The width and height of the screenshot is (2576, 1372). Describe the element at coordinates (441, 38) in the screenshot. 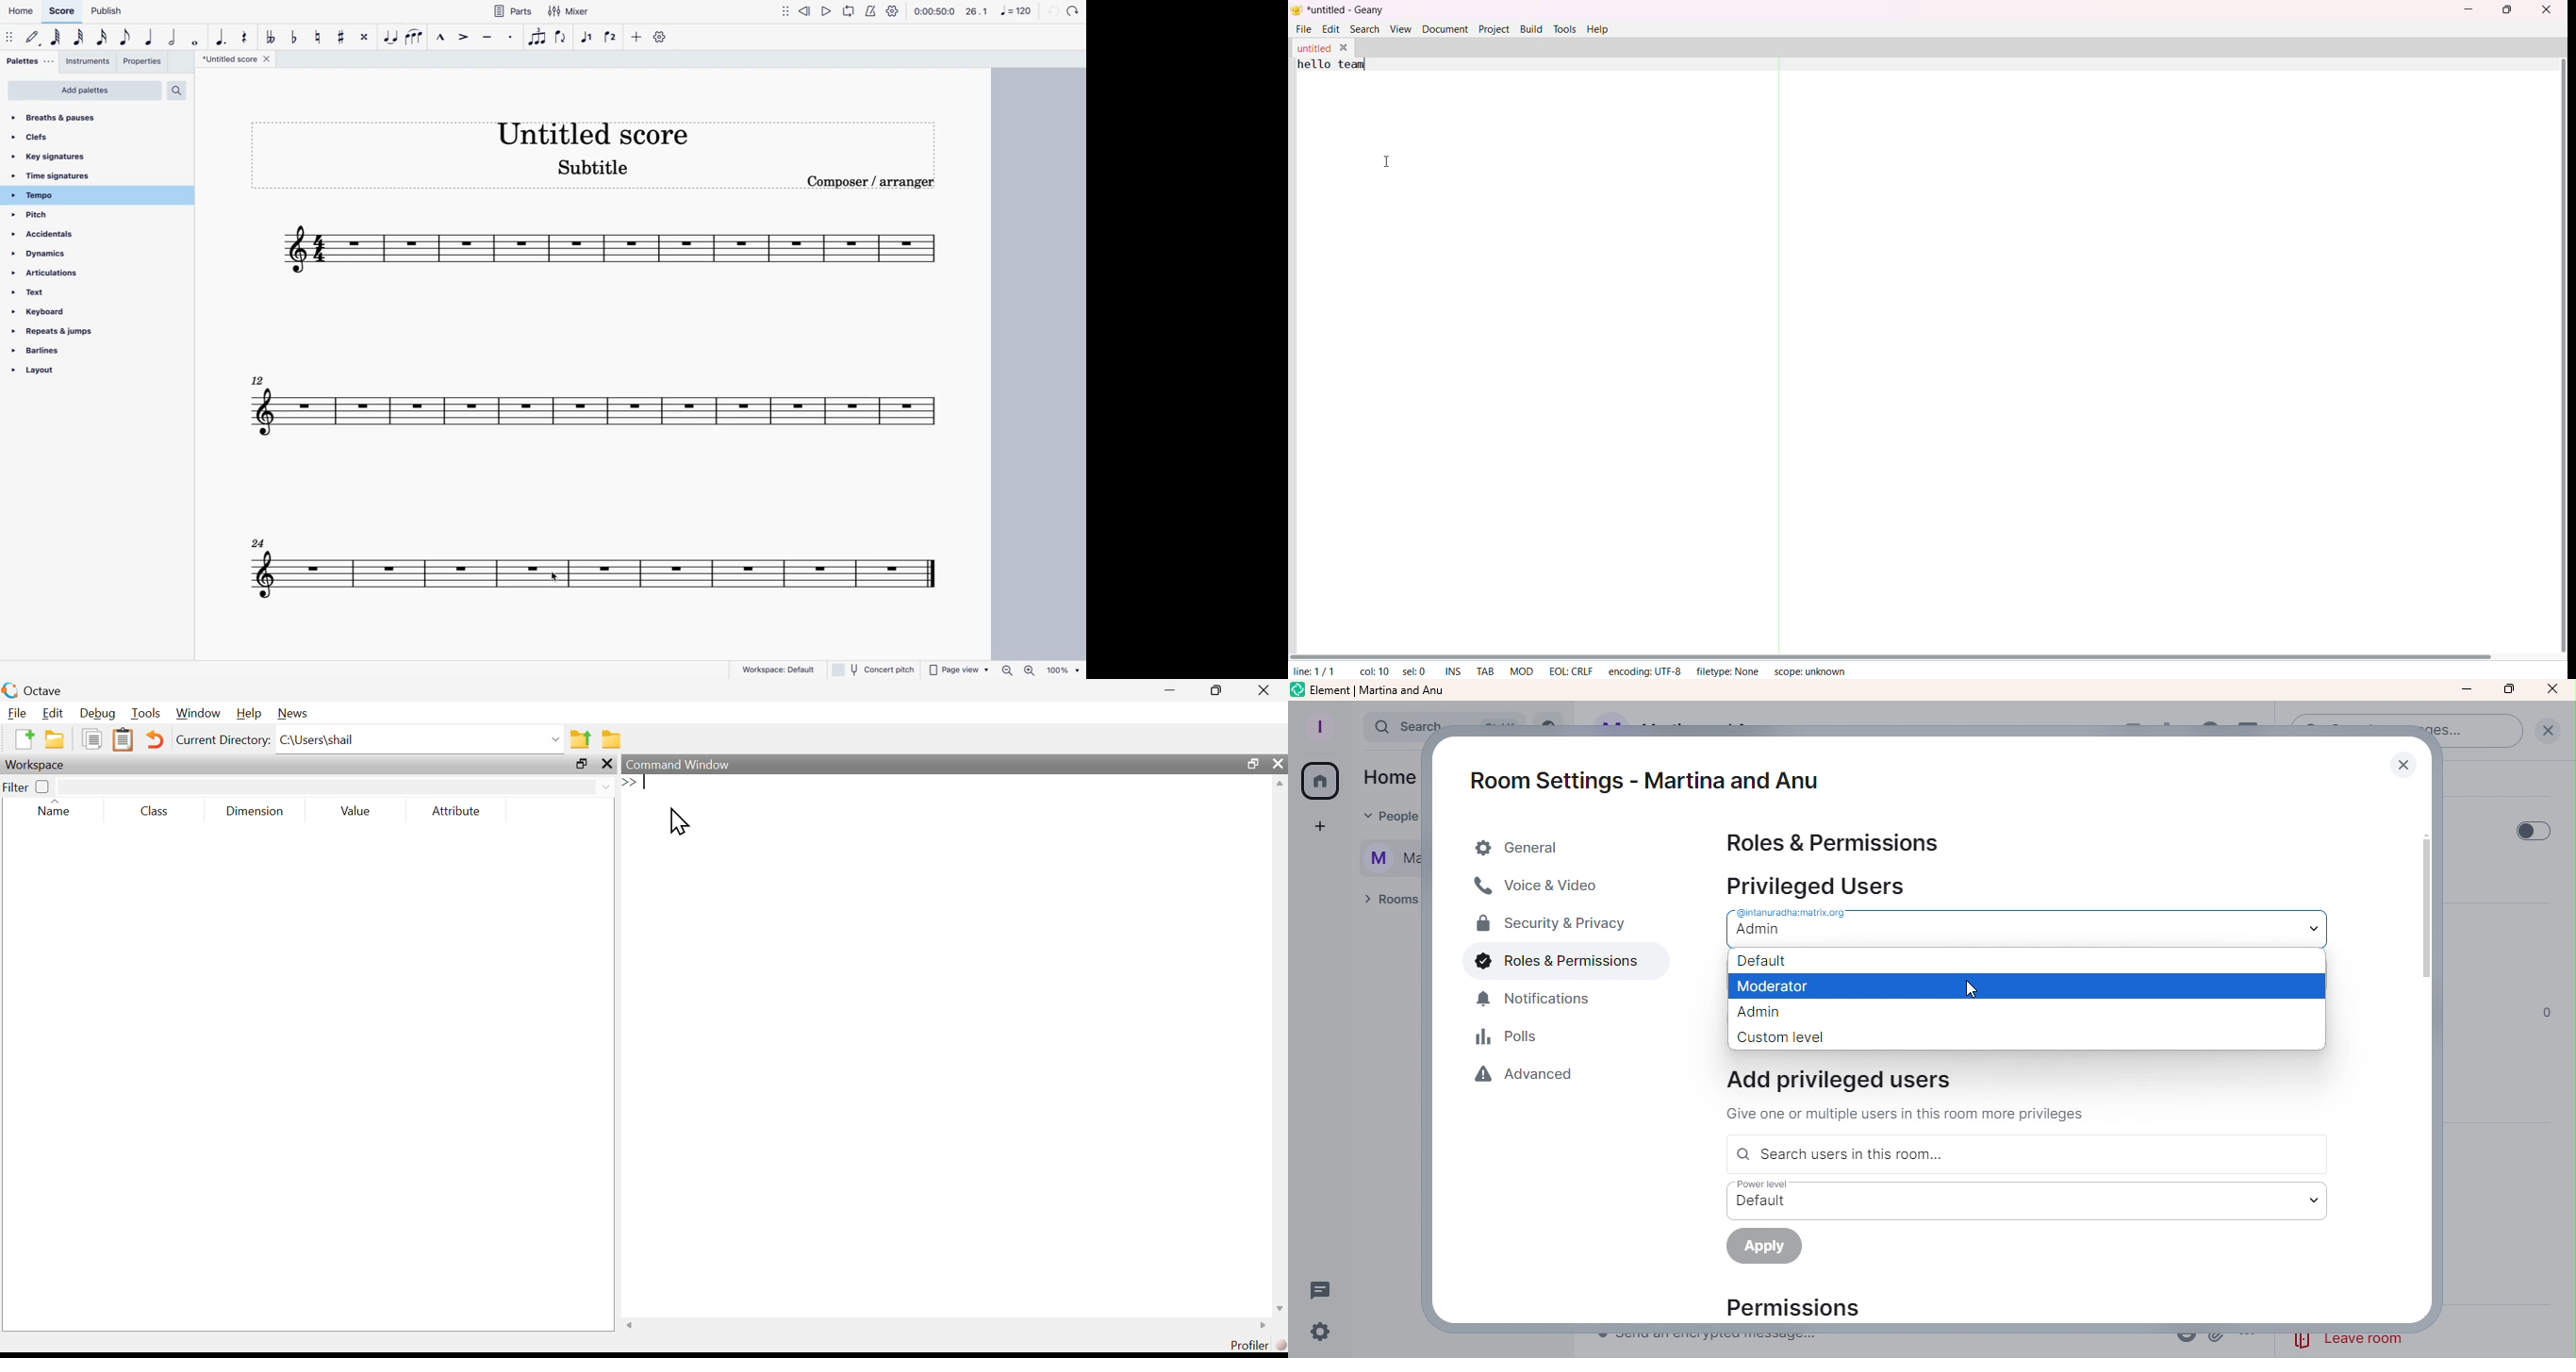

I see `marcato` at that location.